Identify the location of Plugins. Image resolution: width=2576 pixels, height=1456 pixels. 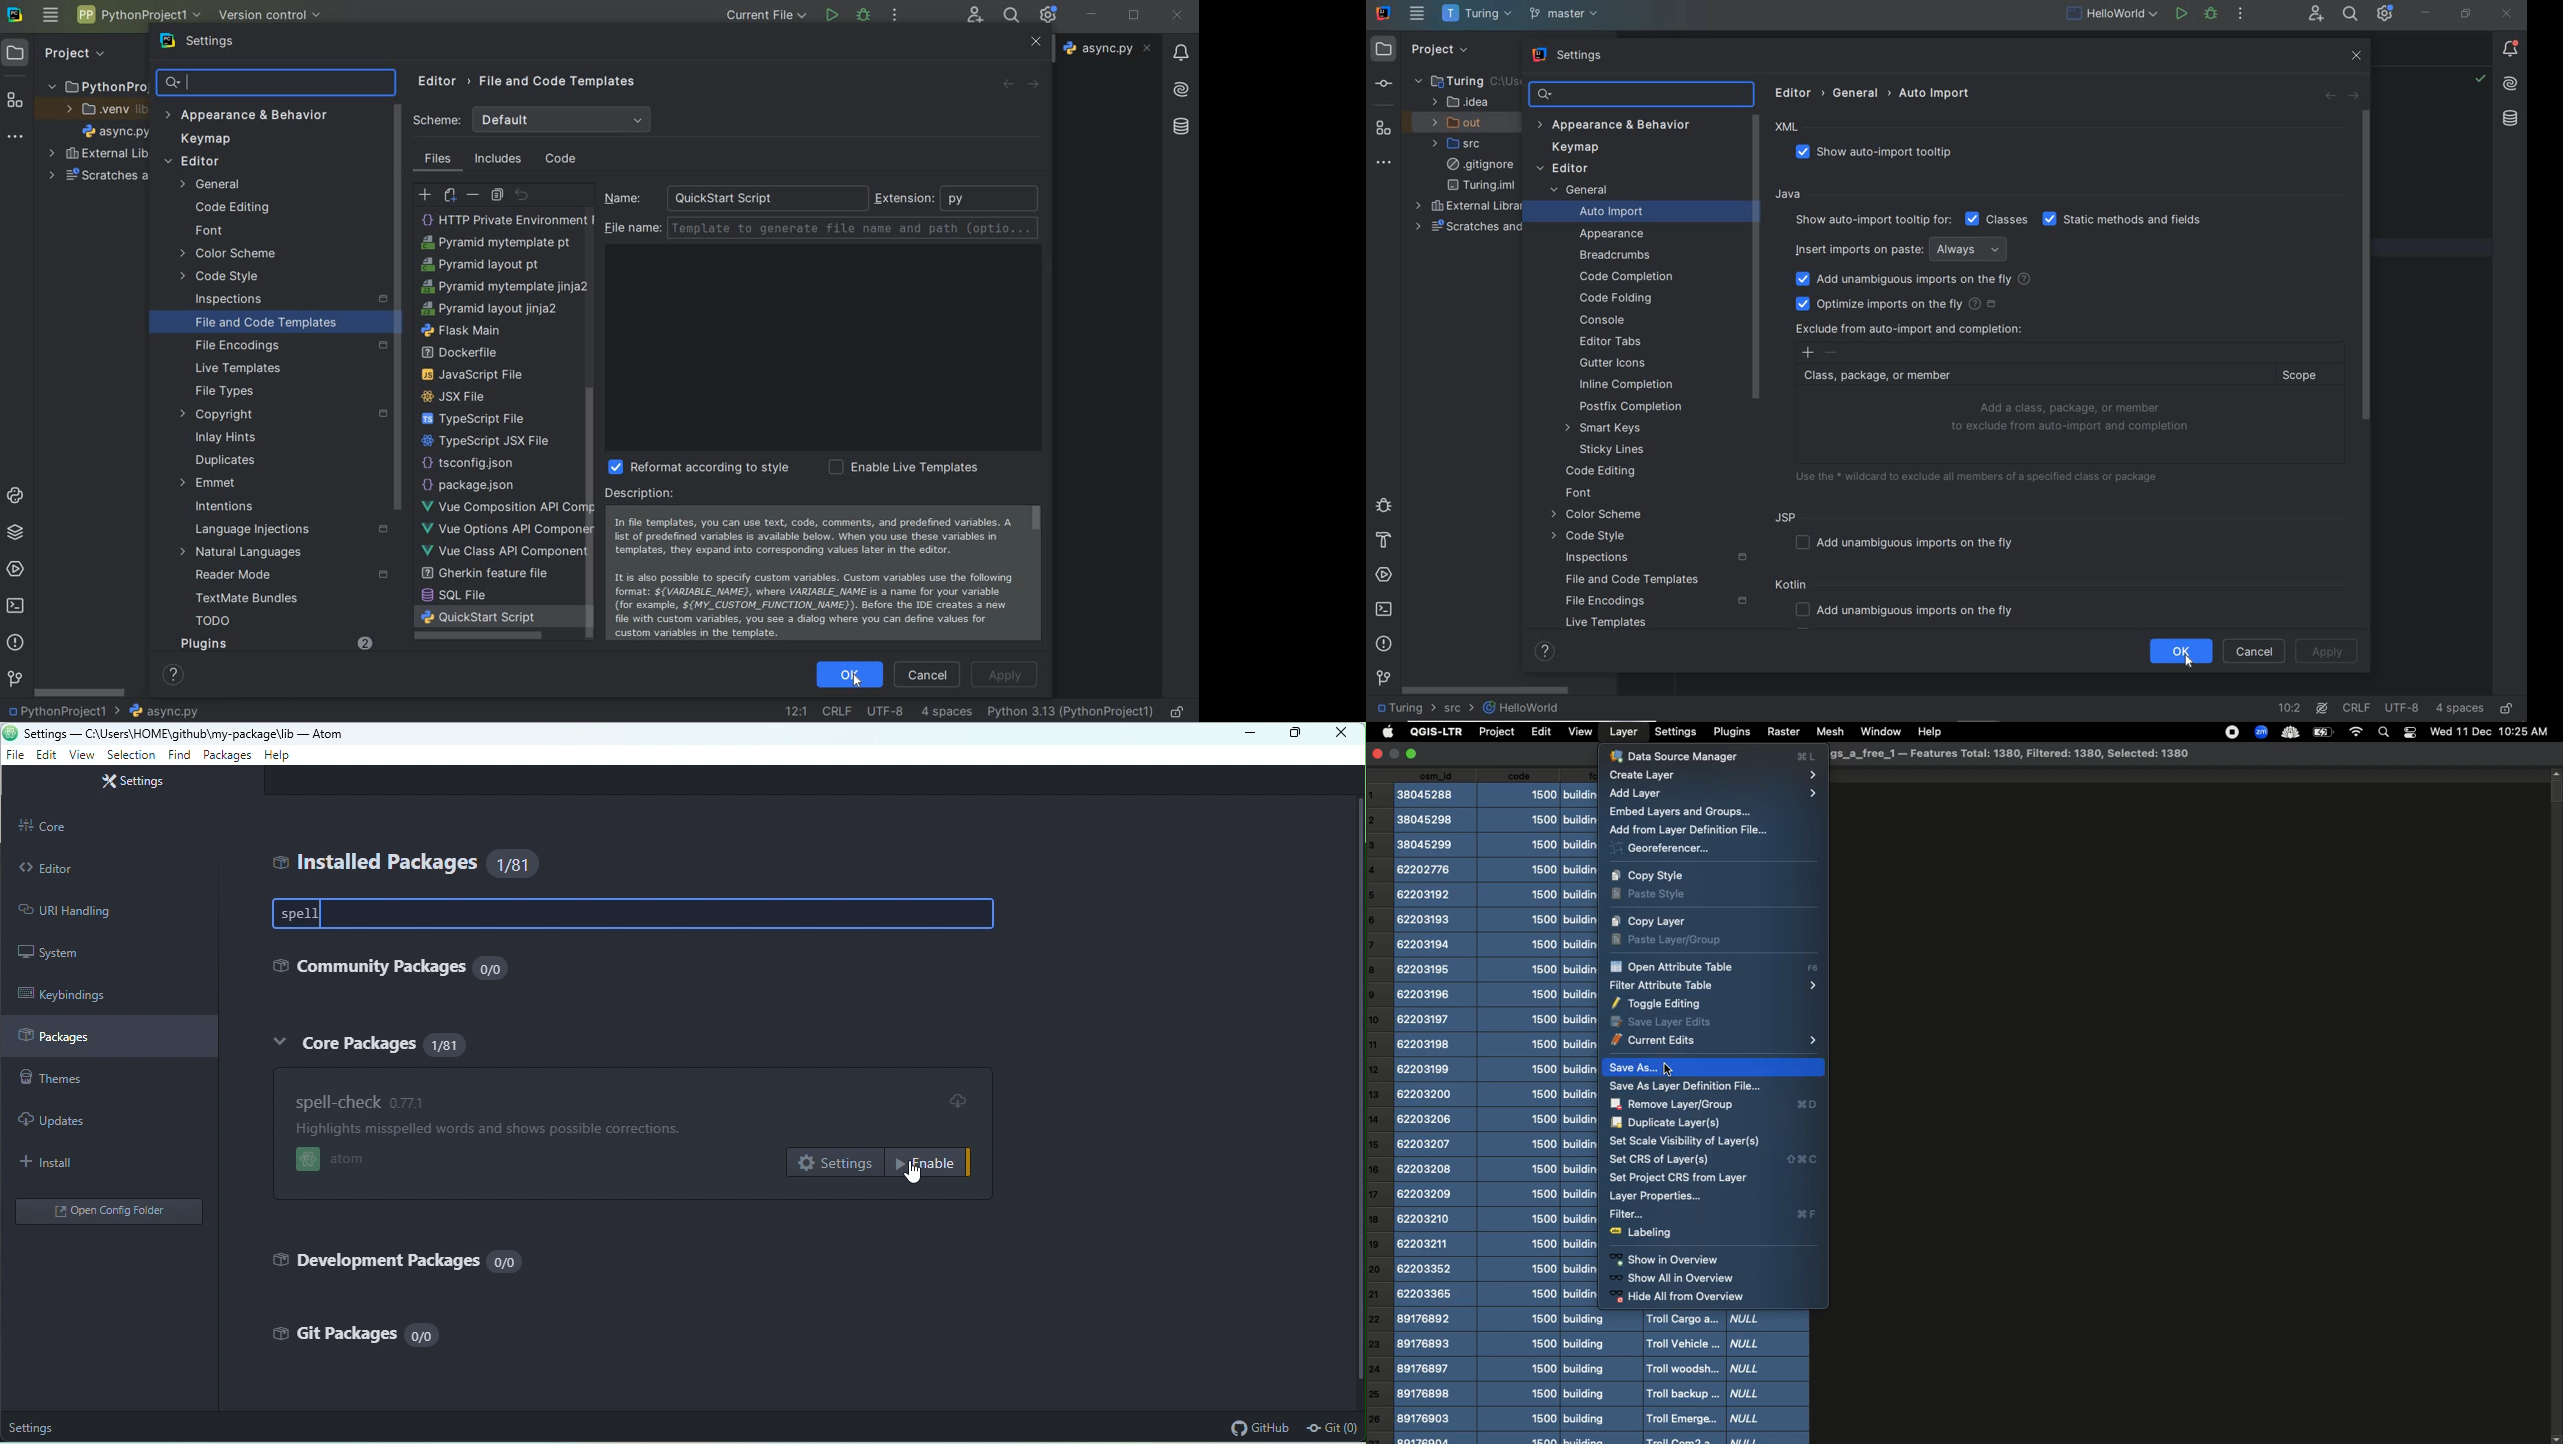
(1730, 731).